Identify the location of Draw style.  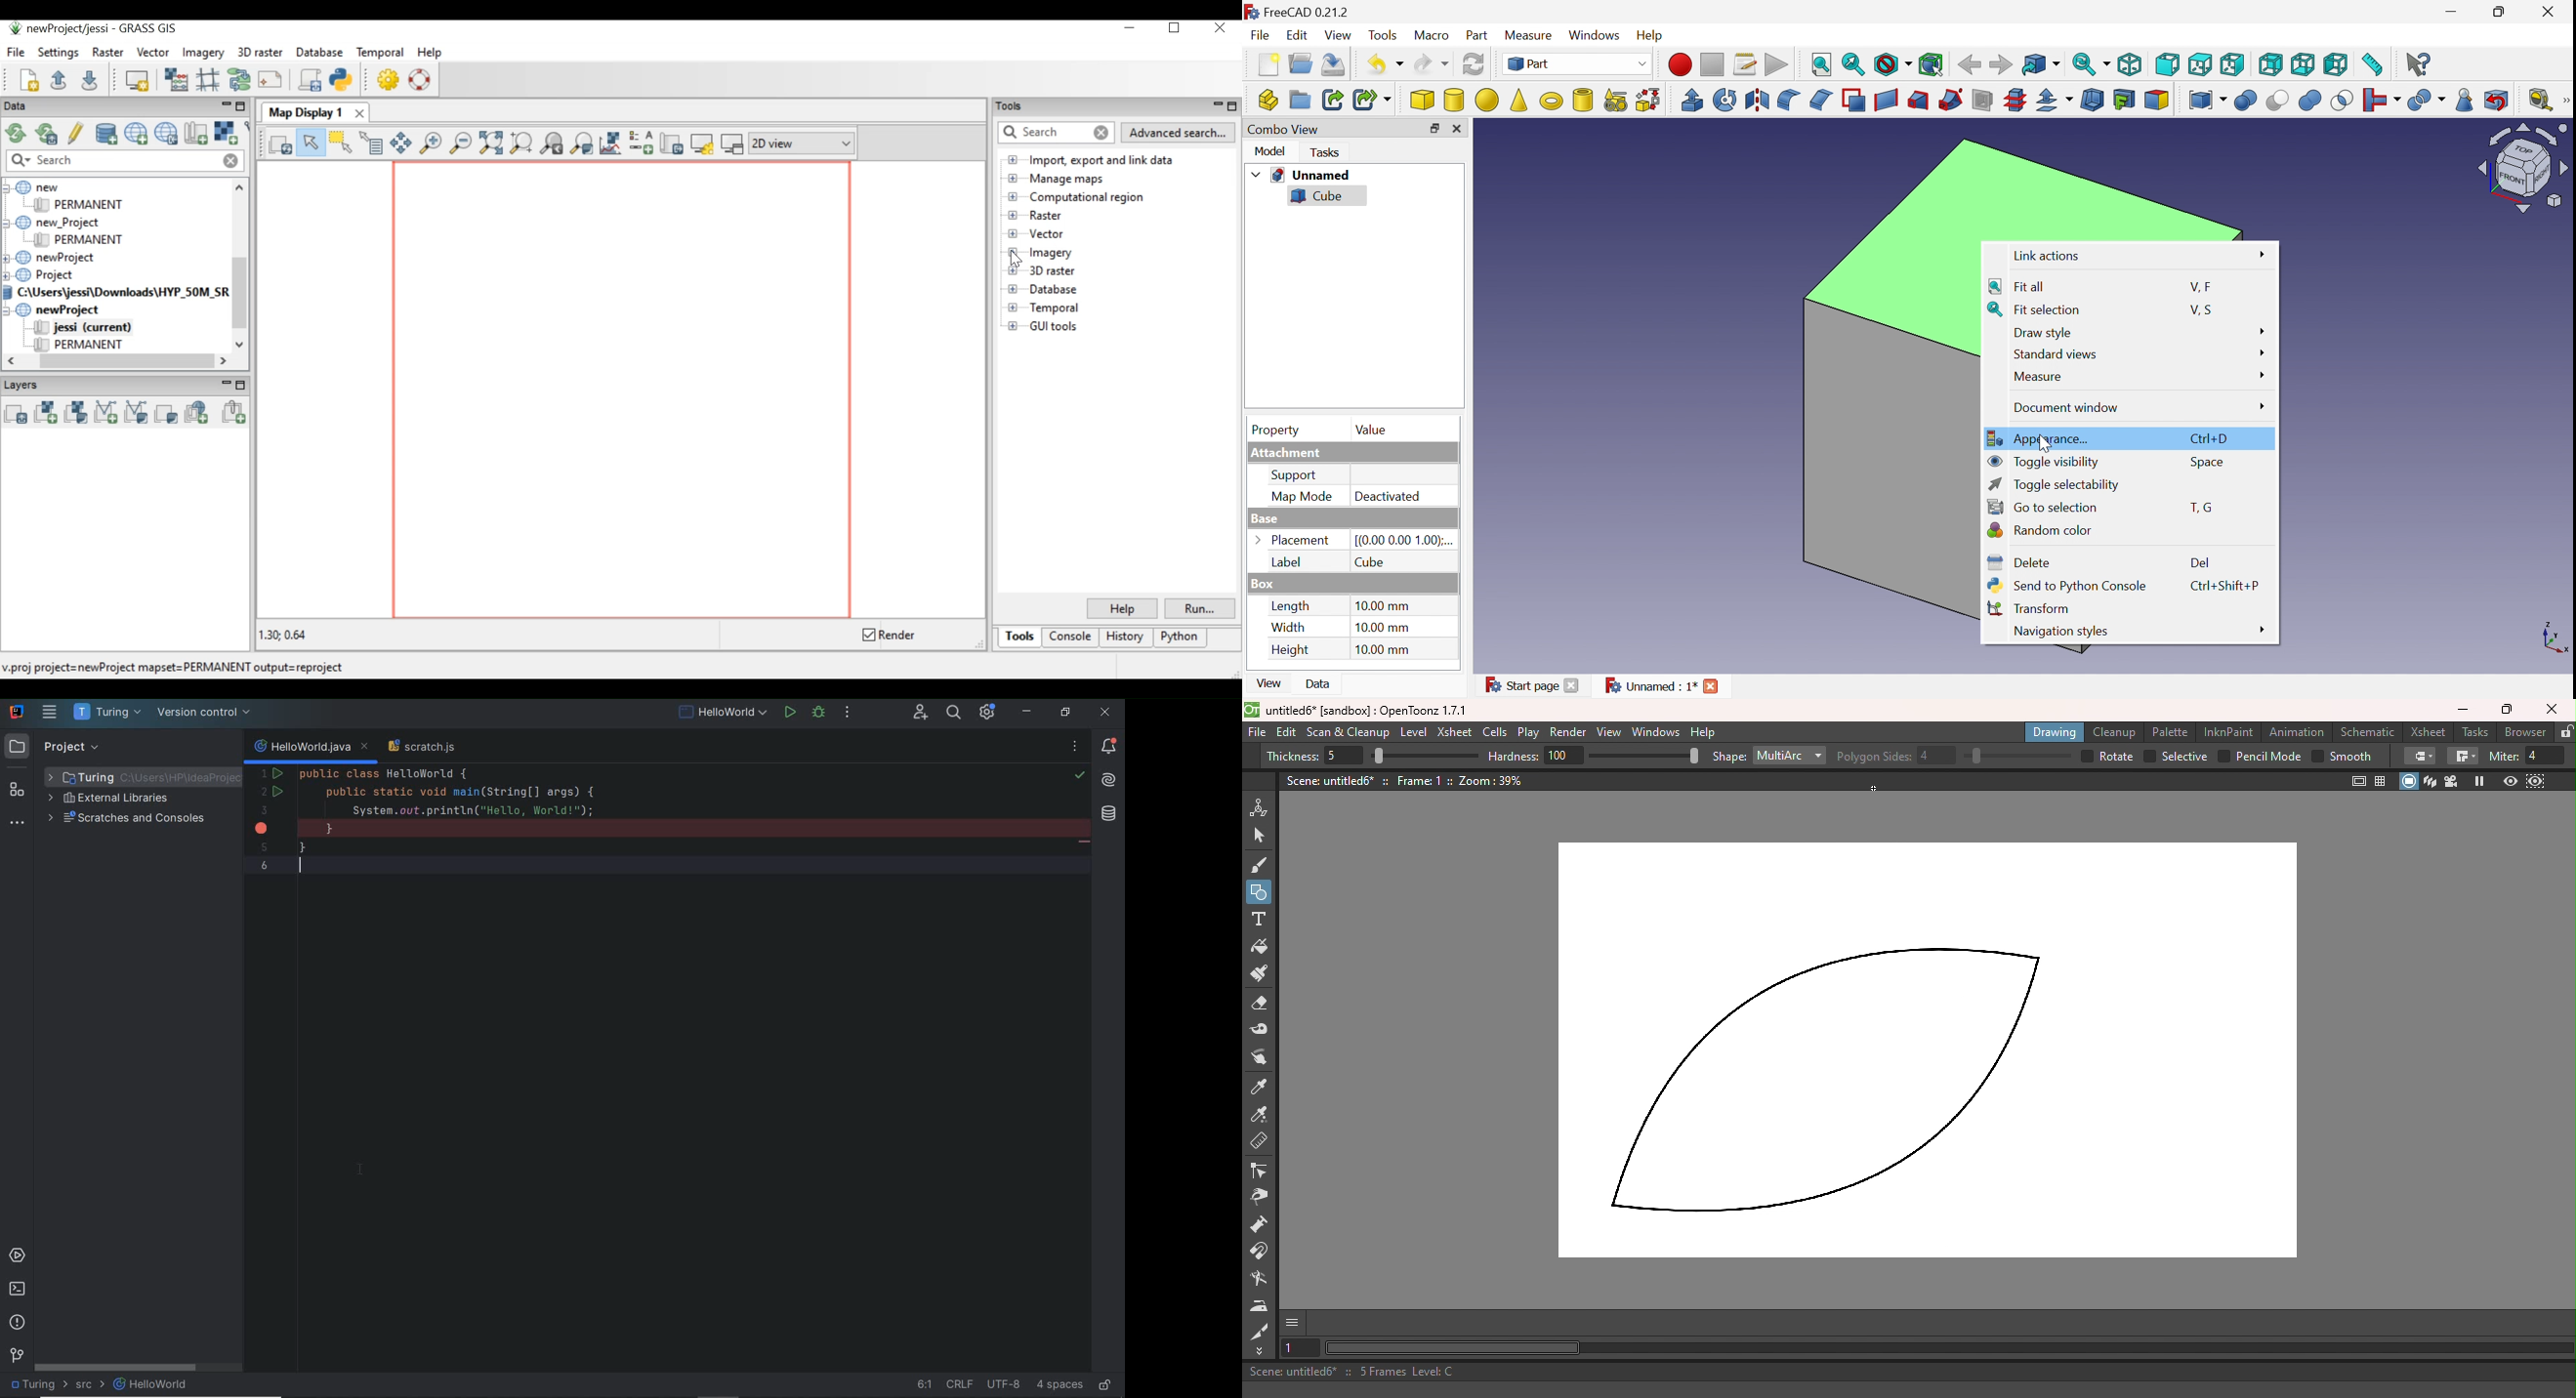
(2045, 332).